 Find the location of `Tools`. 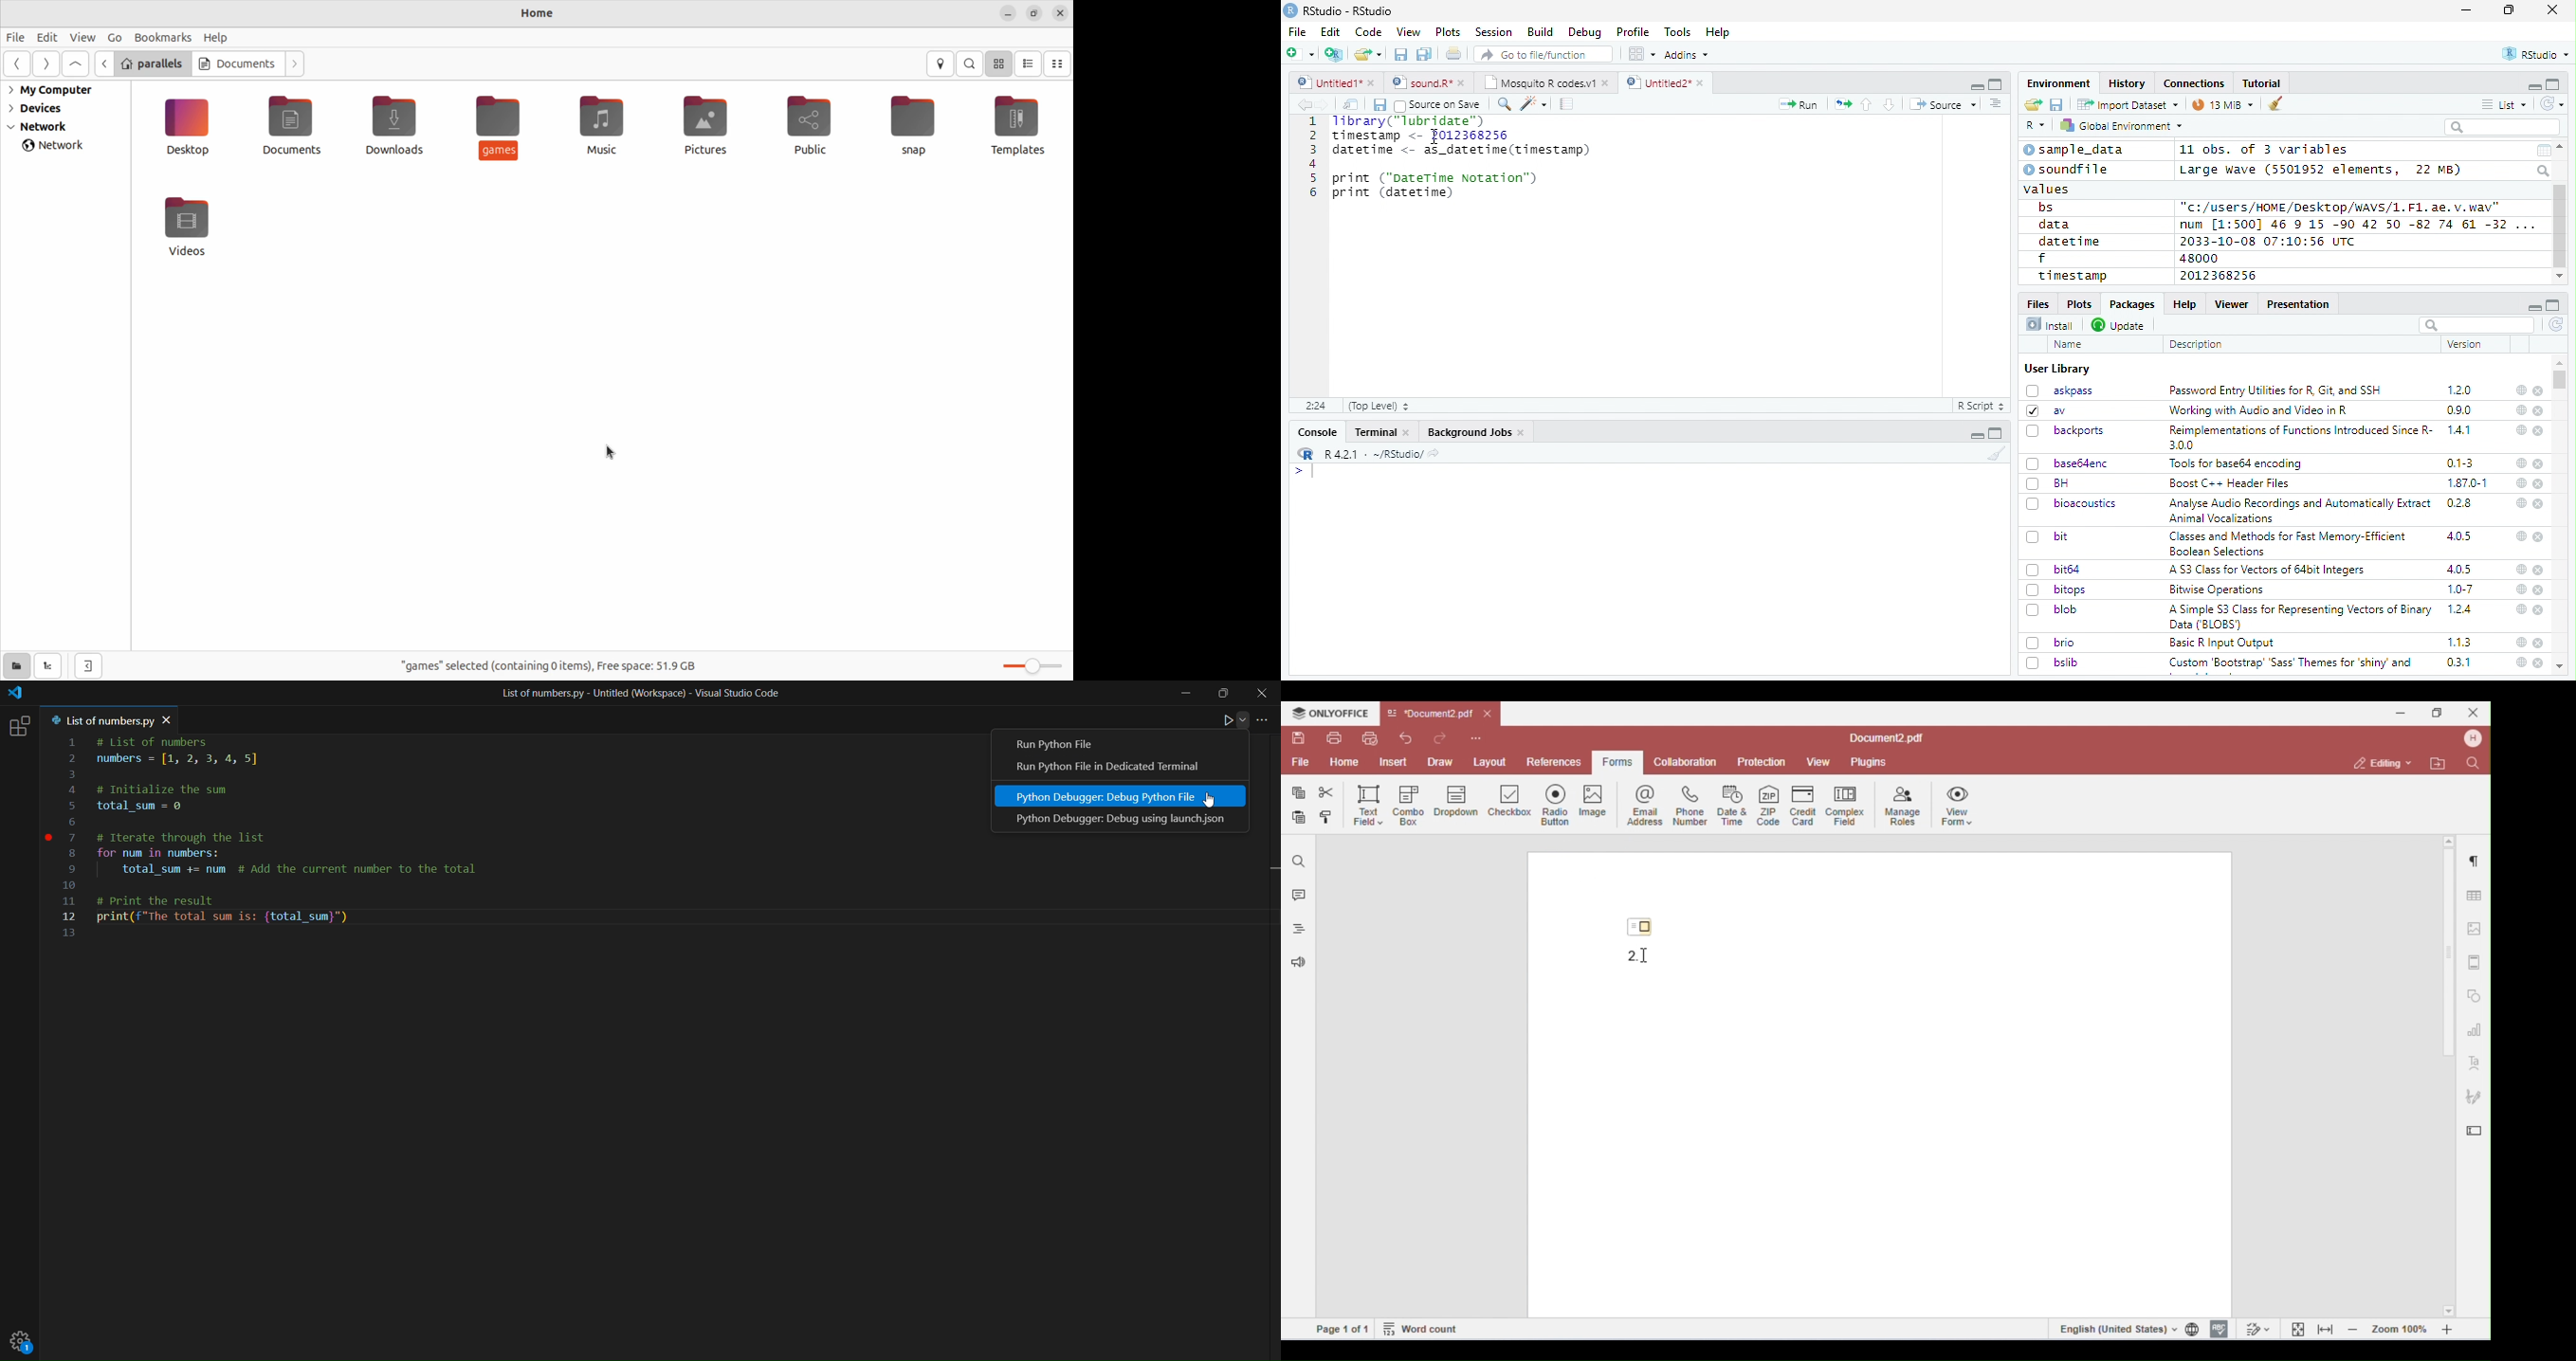

Tools is located at coordinates (1676, 32).